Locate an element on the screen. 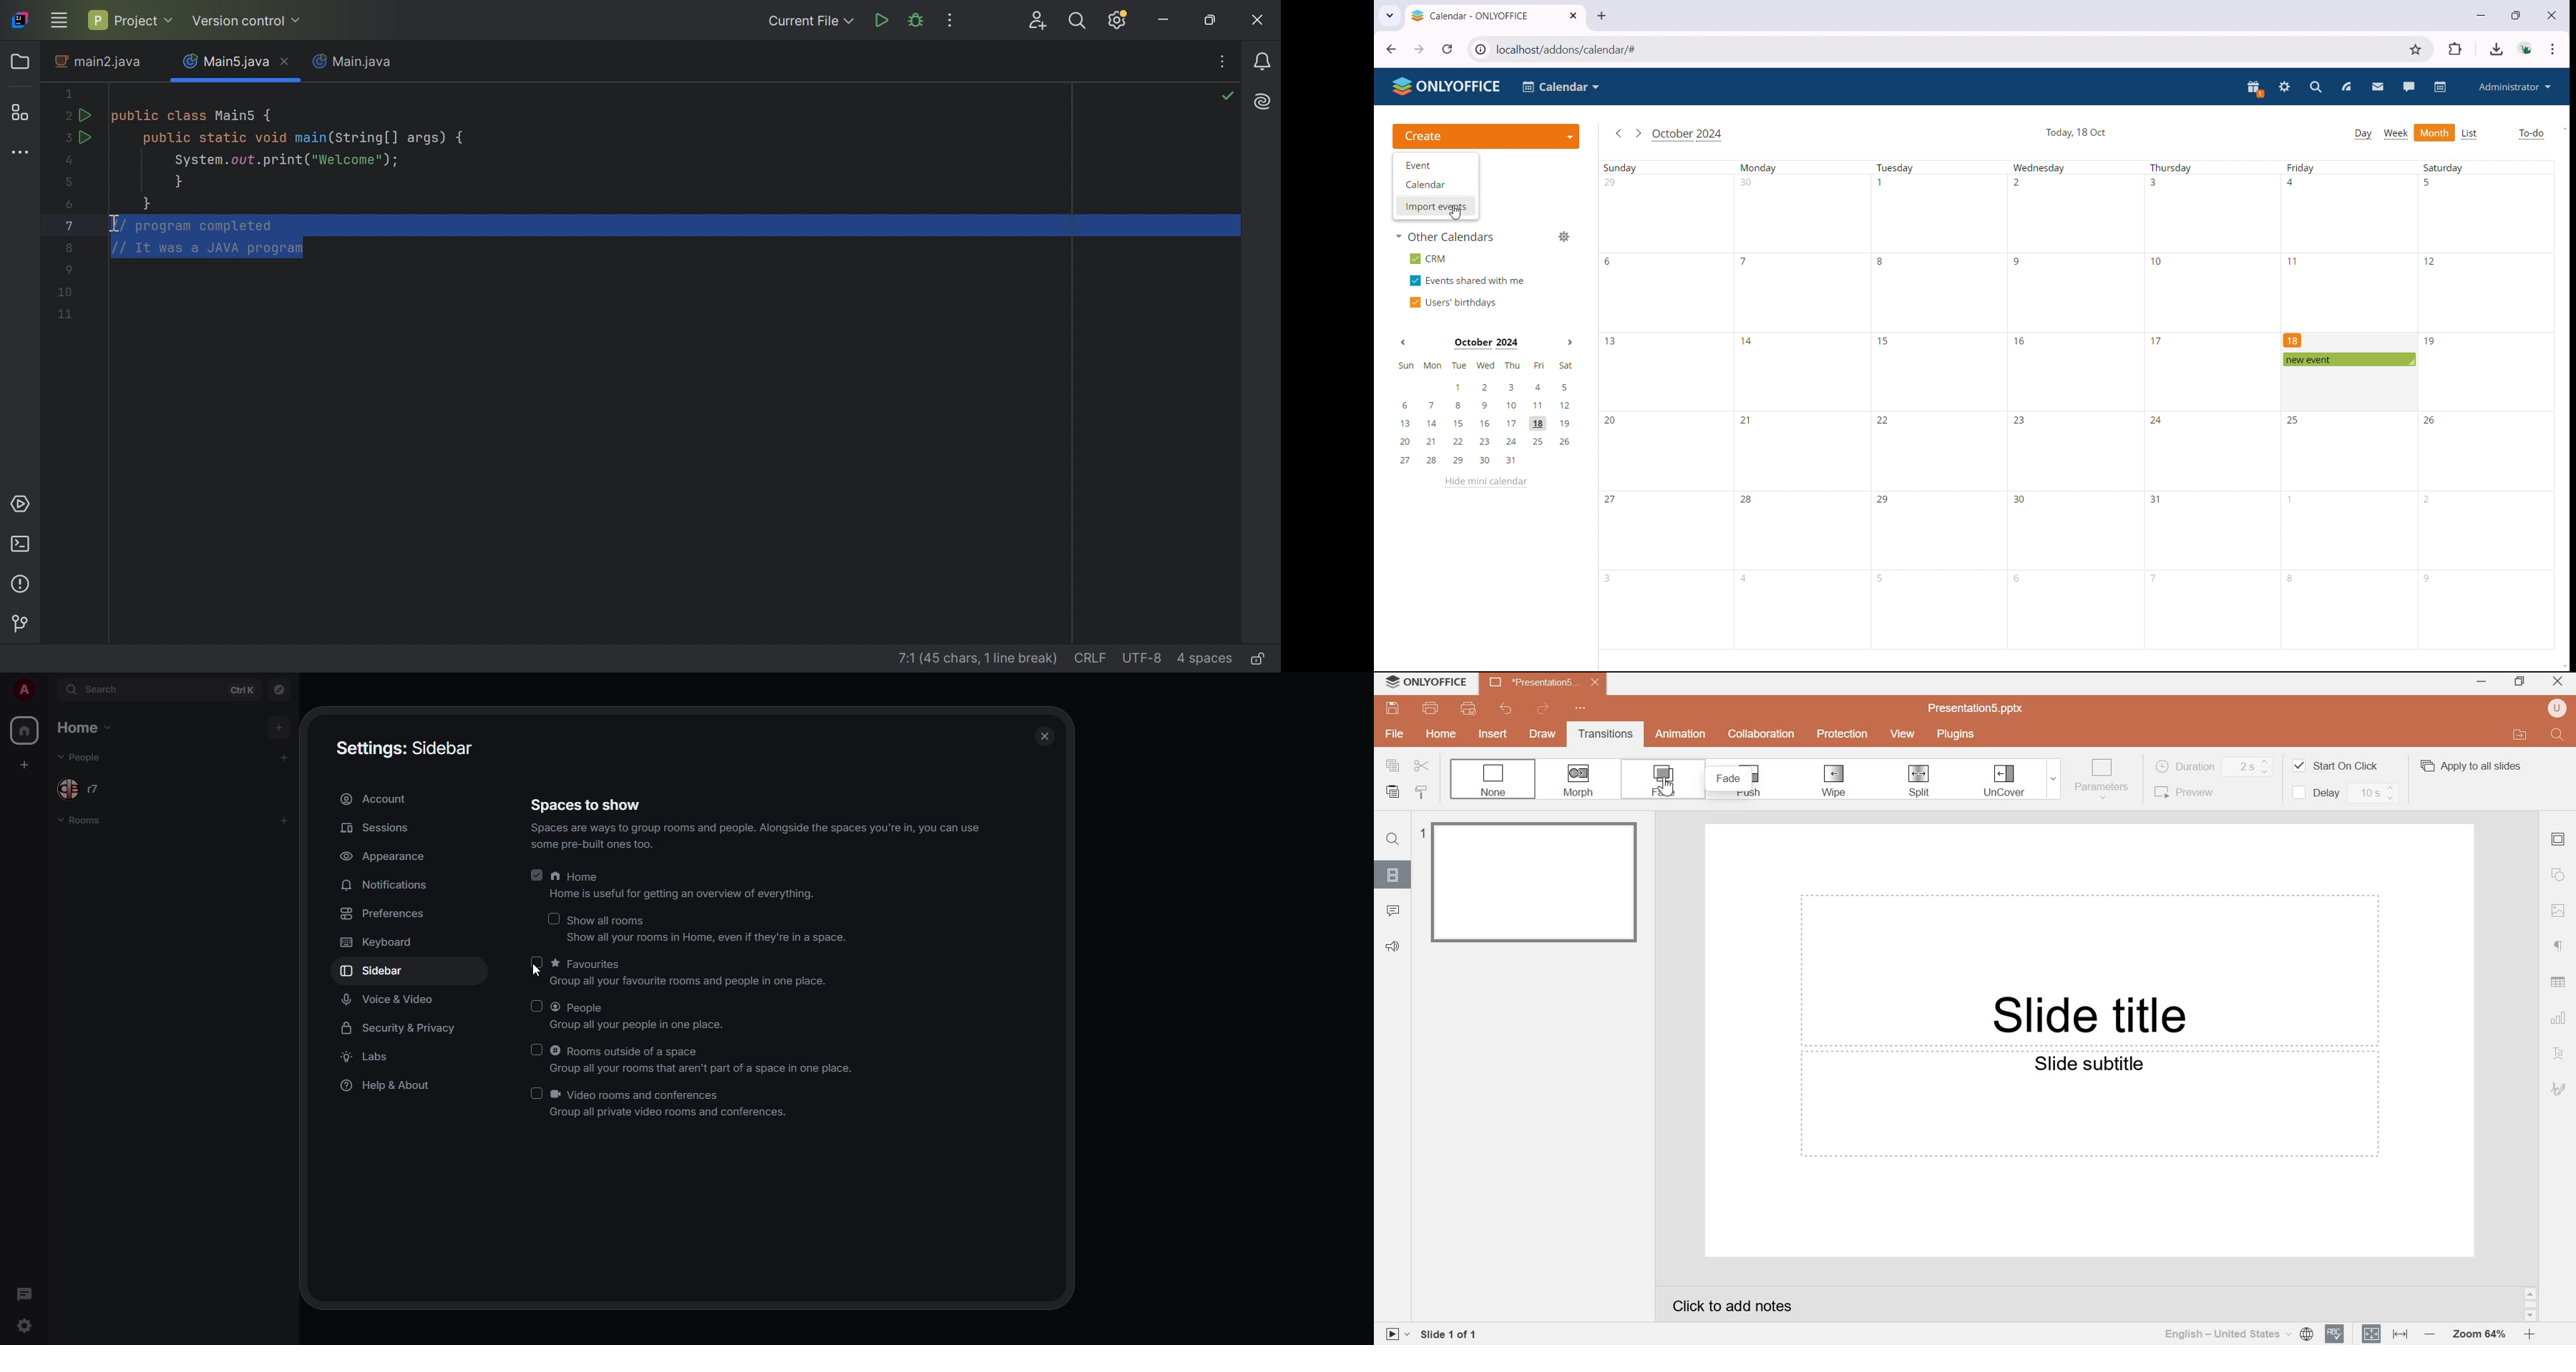 The width and height of the screenshot is (2576, 1372). Animation is located at coordinates (1681, 734).